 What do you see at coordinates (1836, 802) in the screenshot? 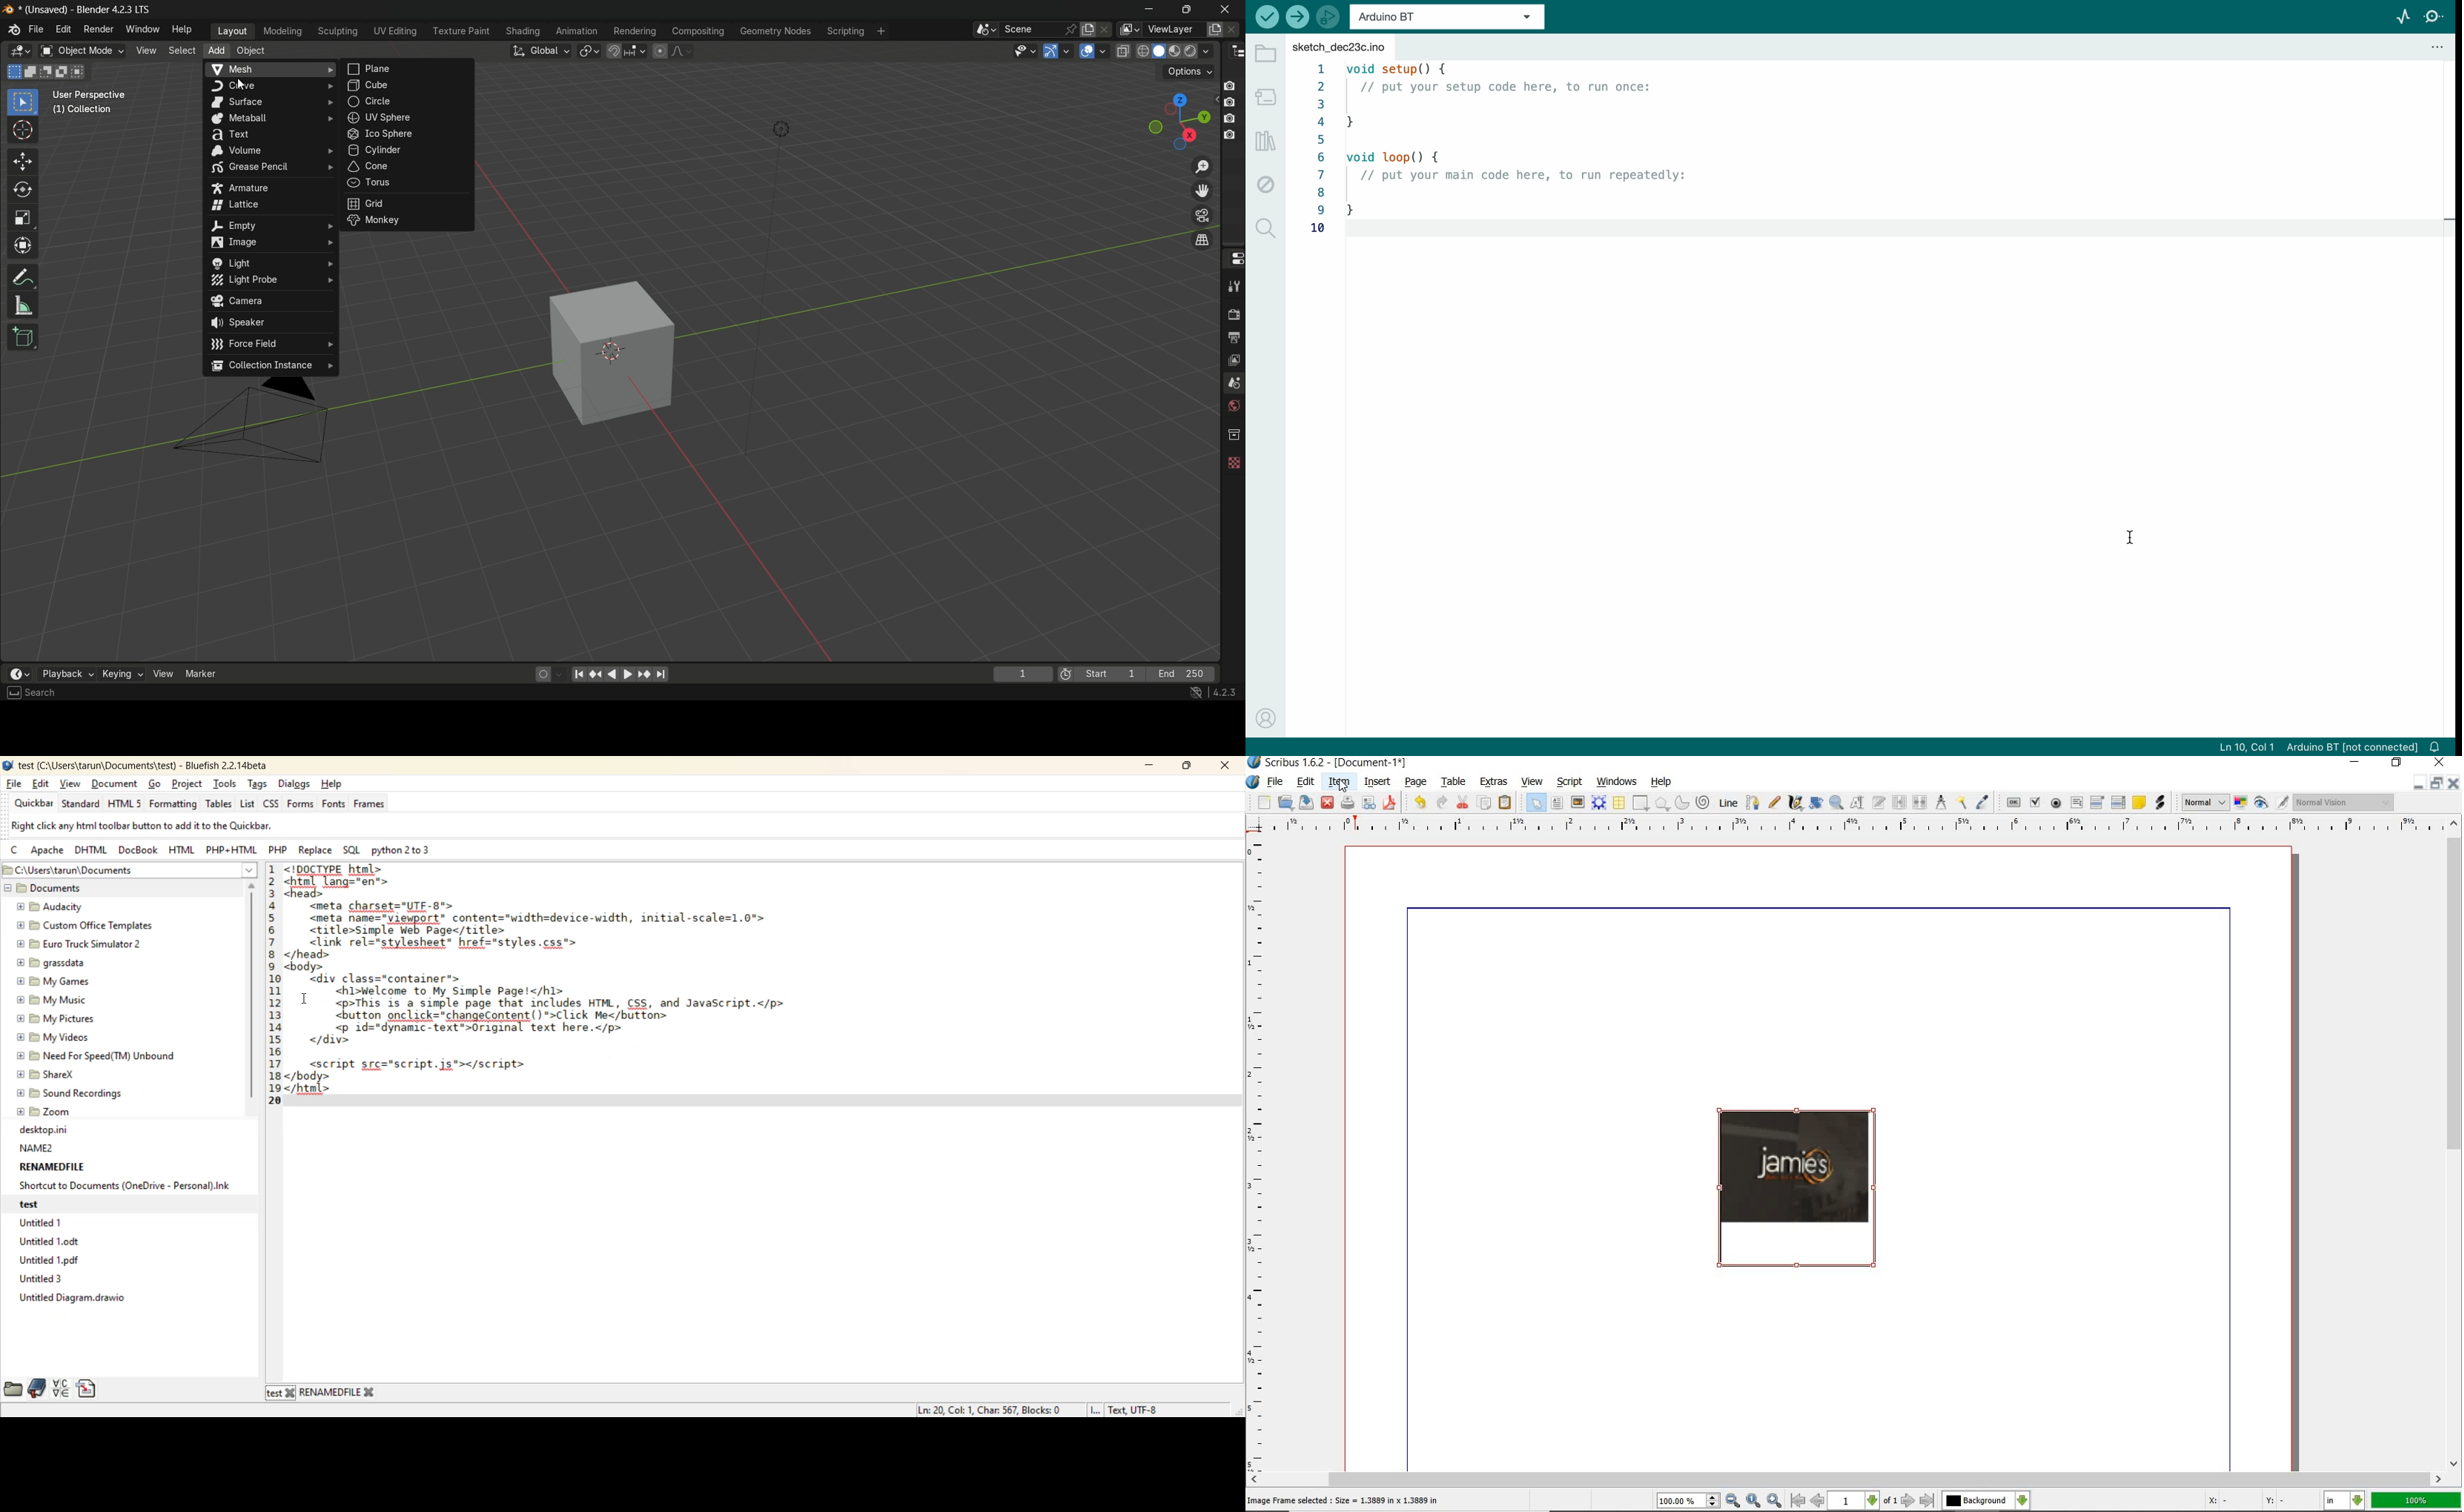
I see `zoom in or zoom out` at bounding box center [1836, 802].